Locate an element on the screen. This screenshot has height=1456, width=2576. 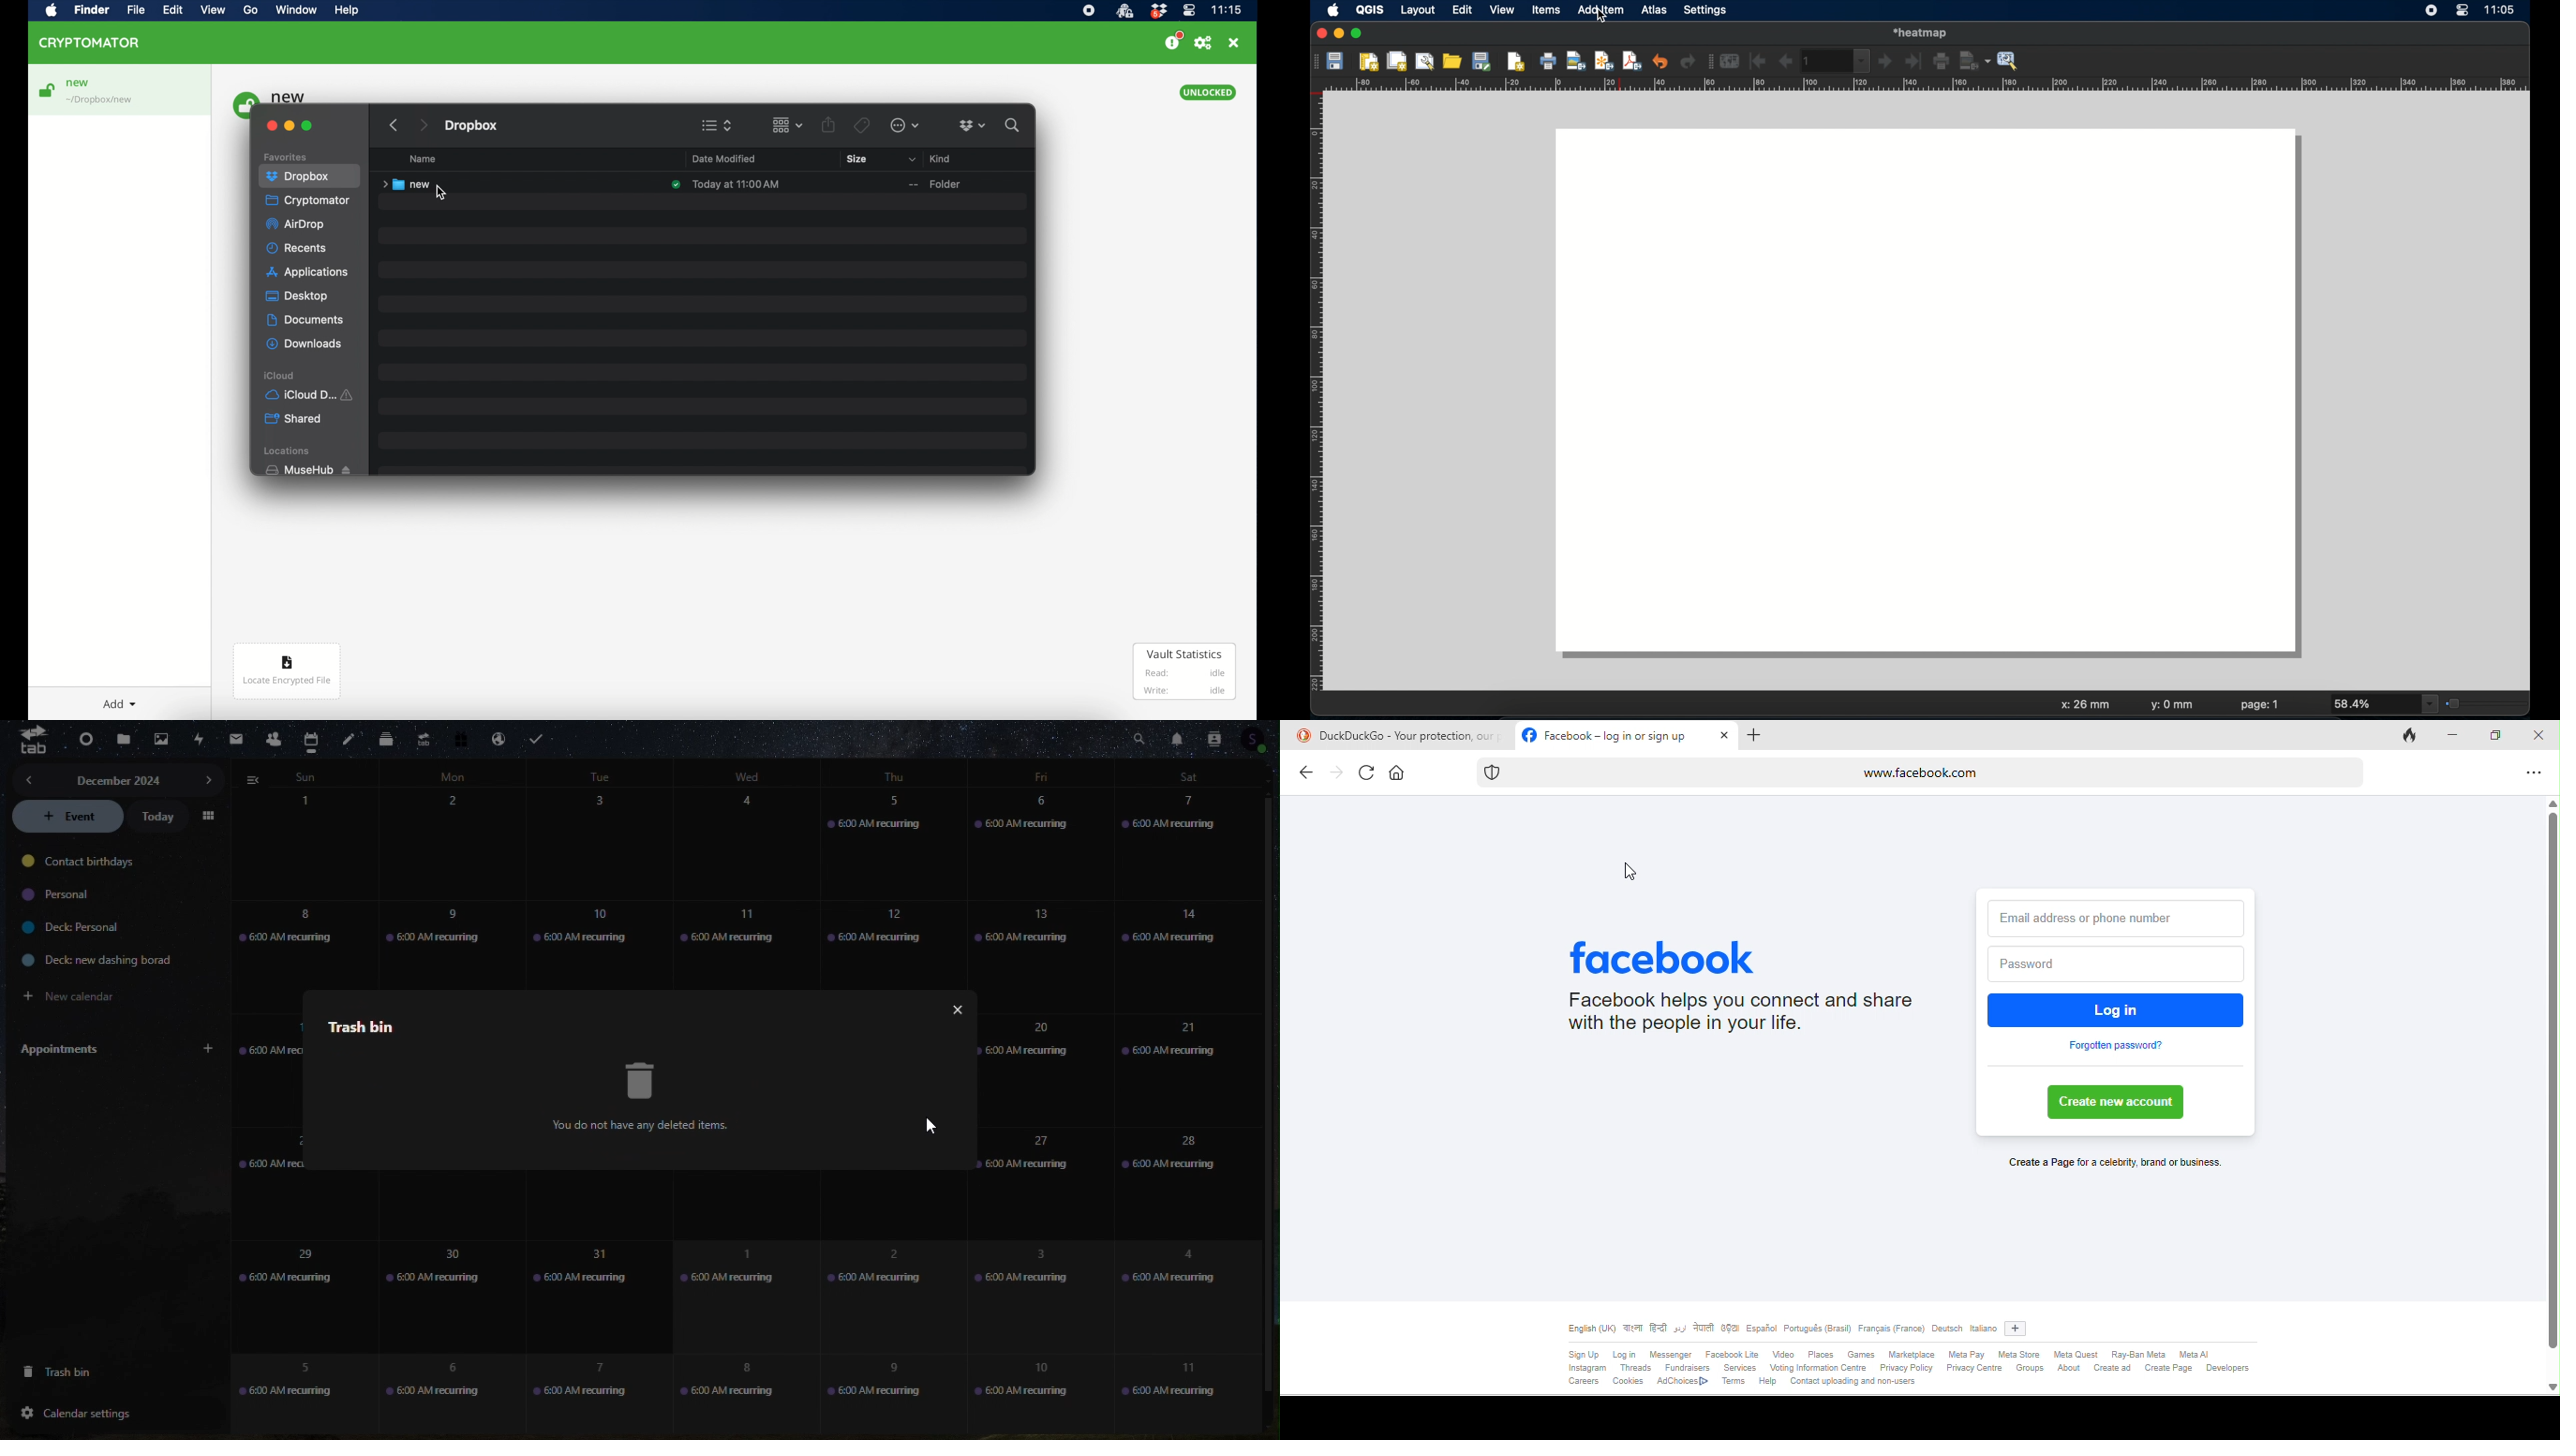
new calendar is located at coordinates (86, 993).